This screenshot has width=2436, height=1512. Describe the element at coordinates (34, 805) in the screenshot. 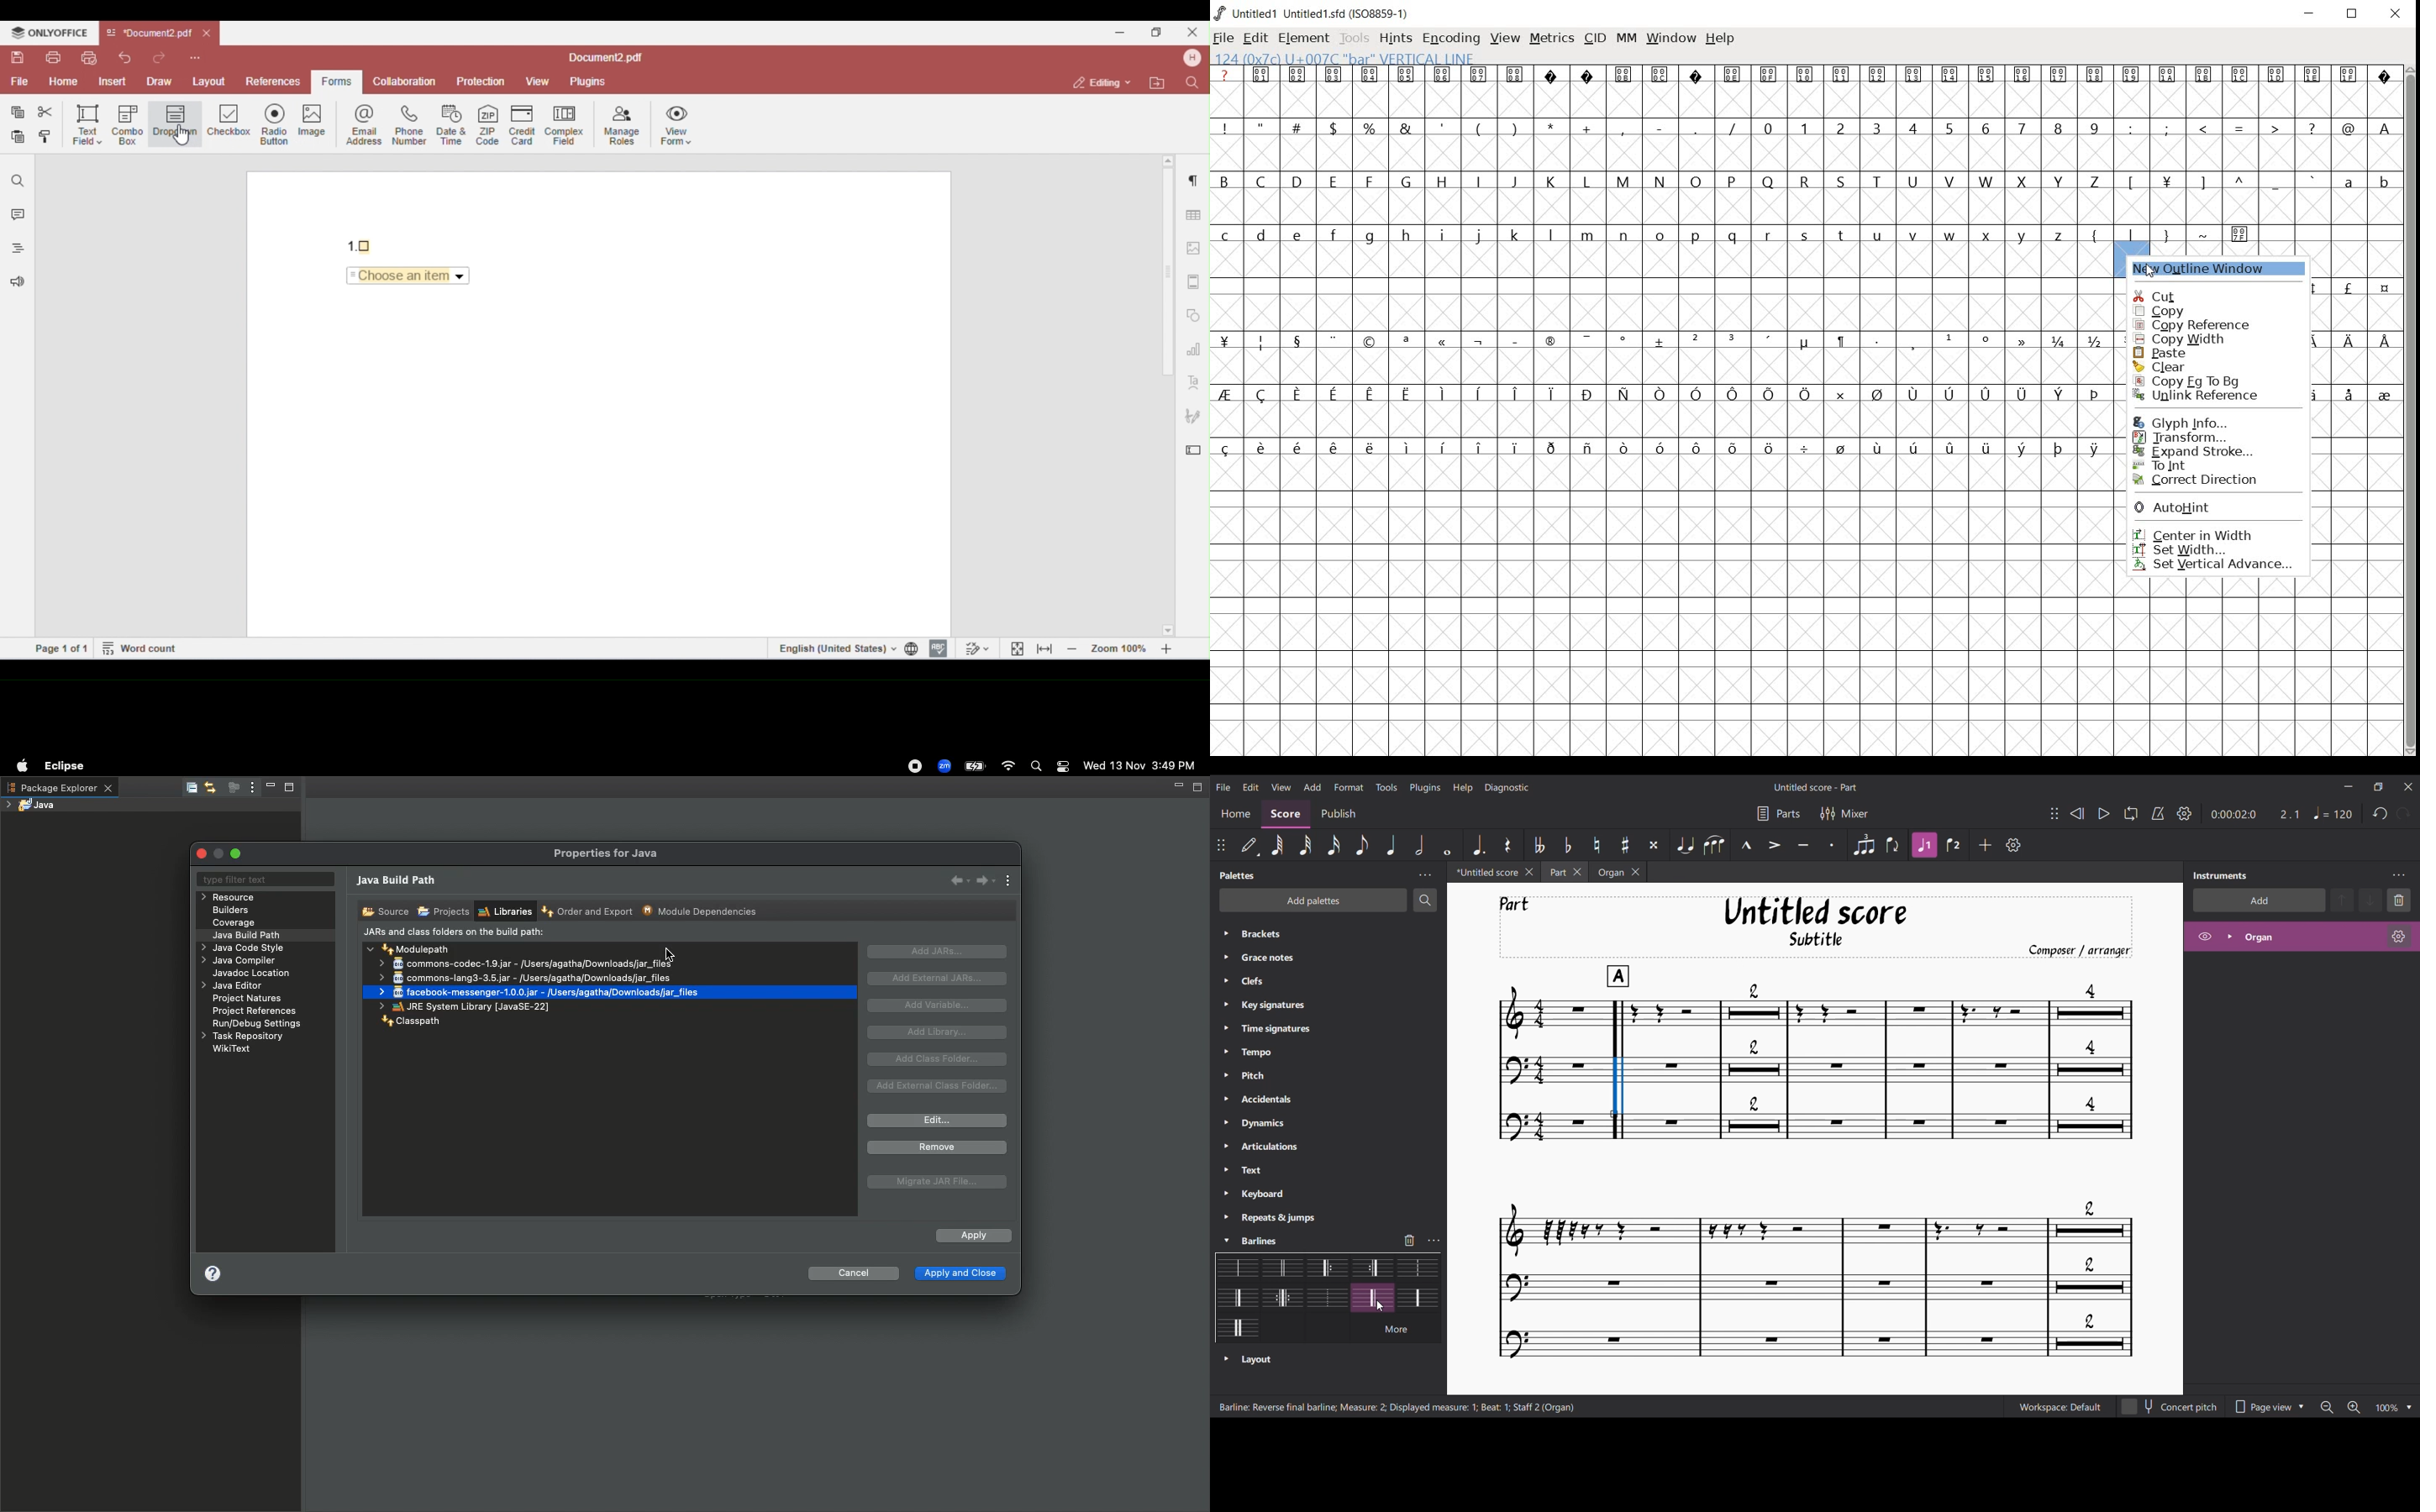

I see `Java project` at that location.